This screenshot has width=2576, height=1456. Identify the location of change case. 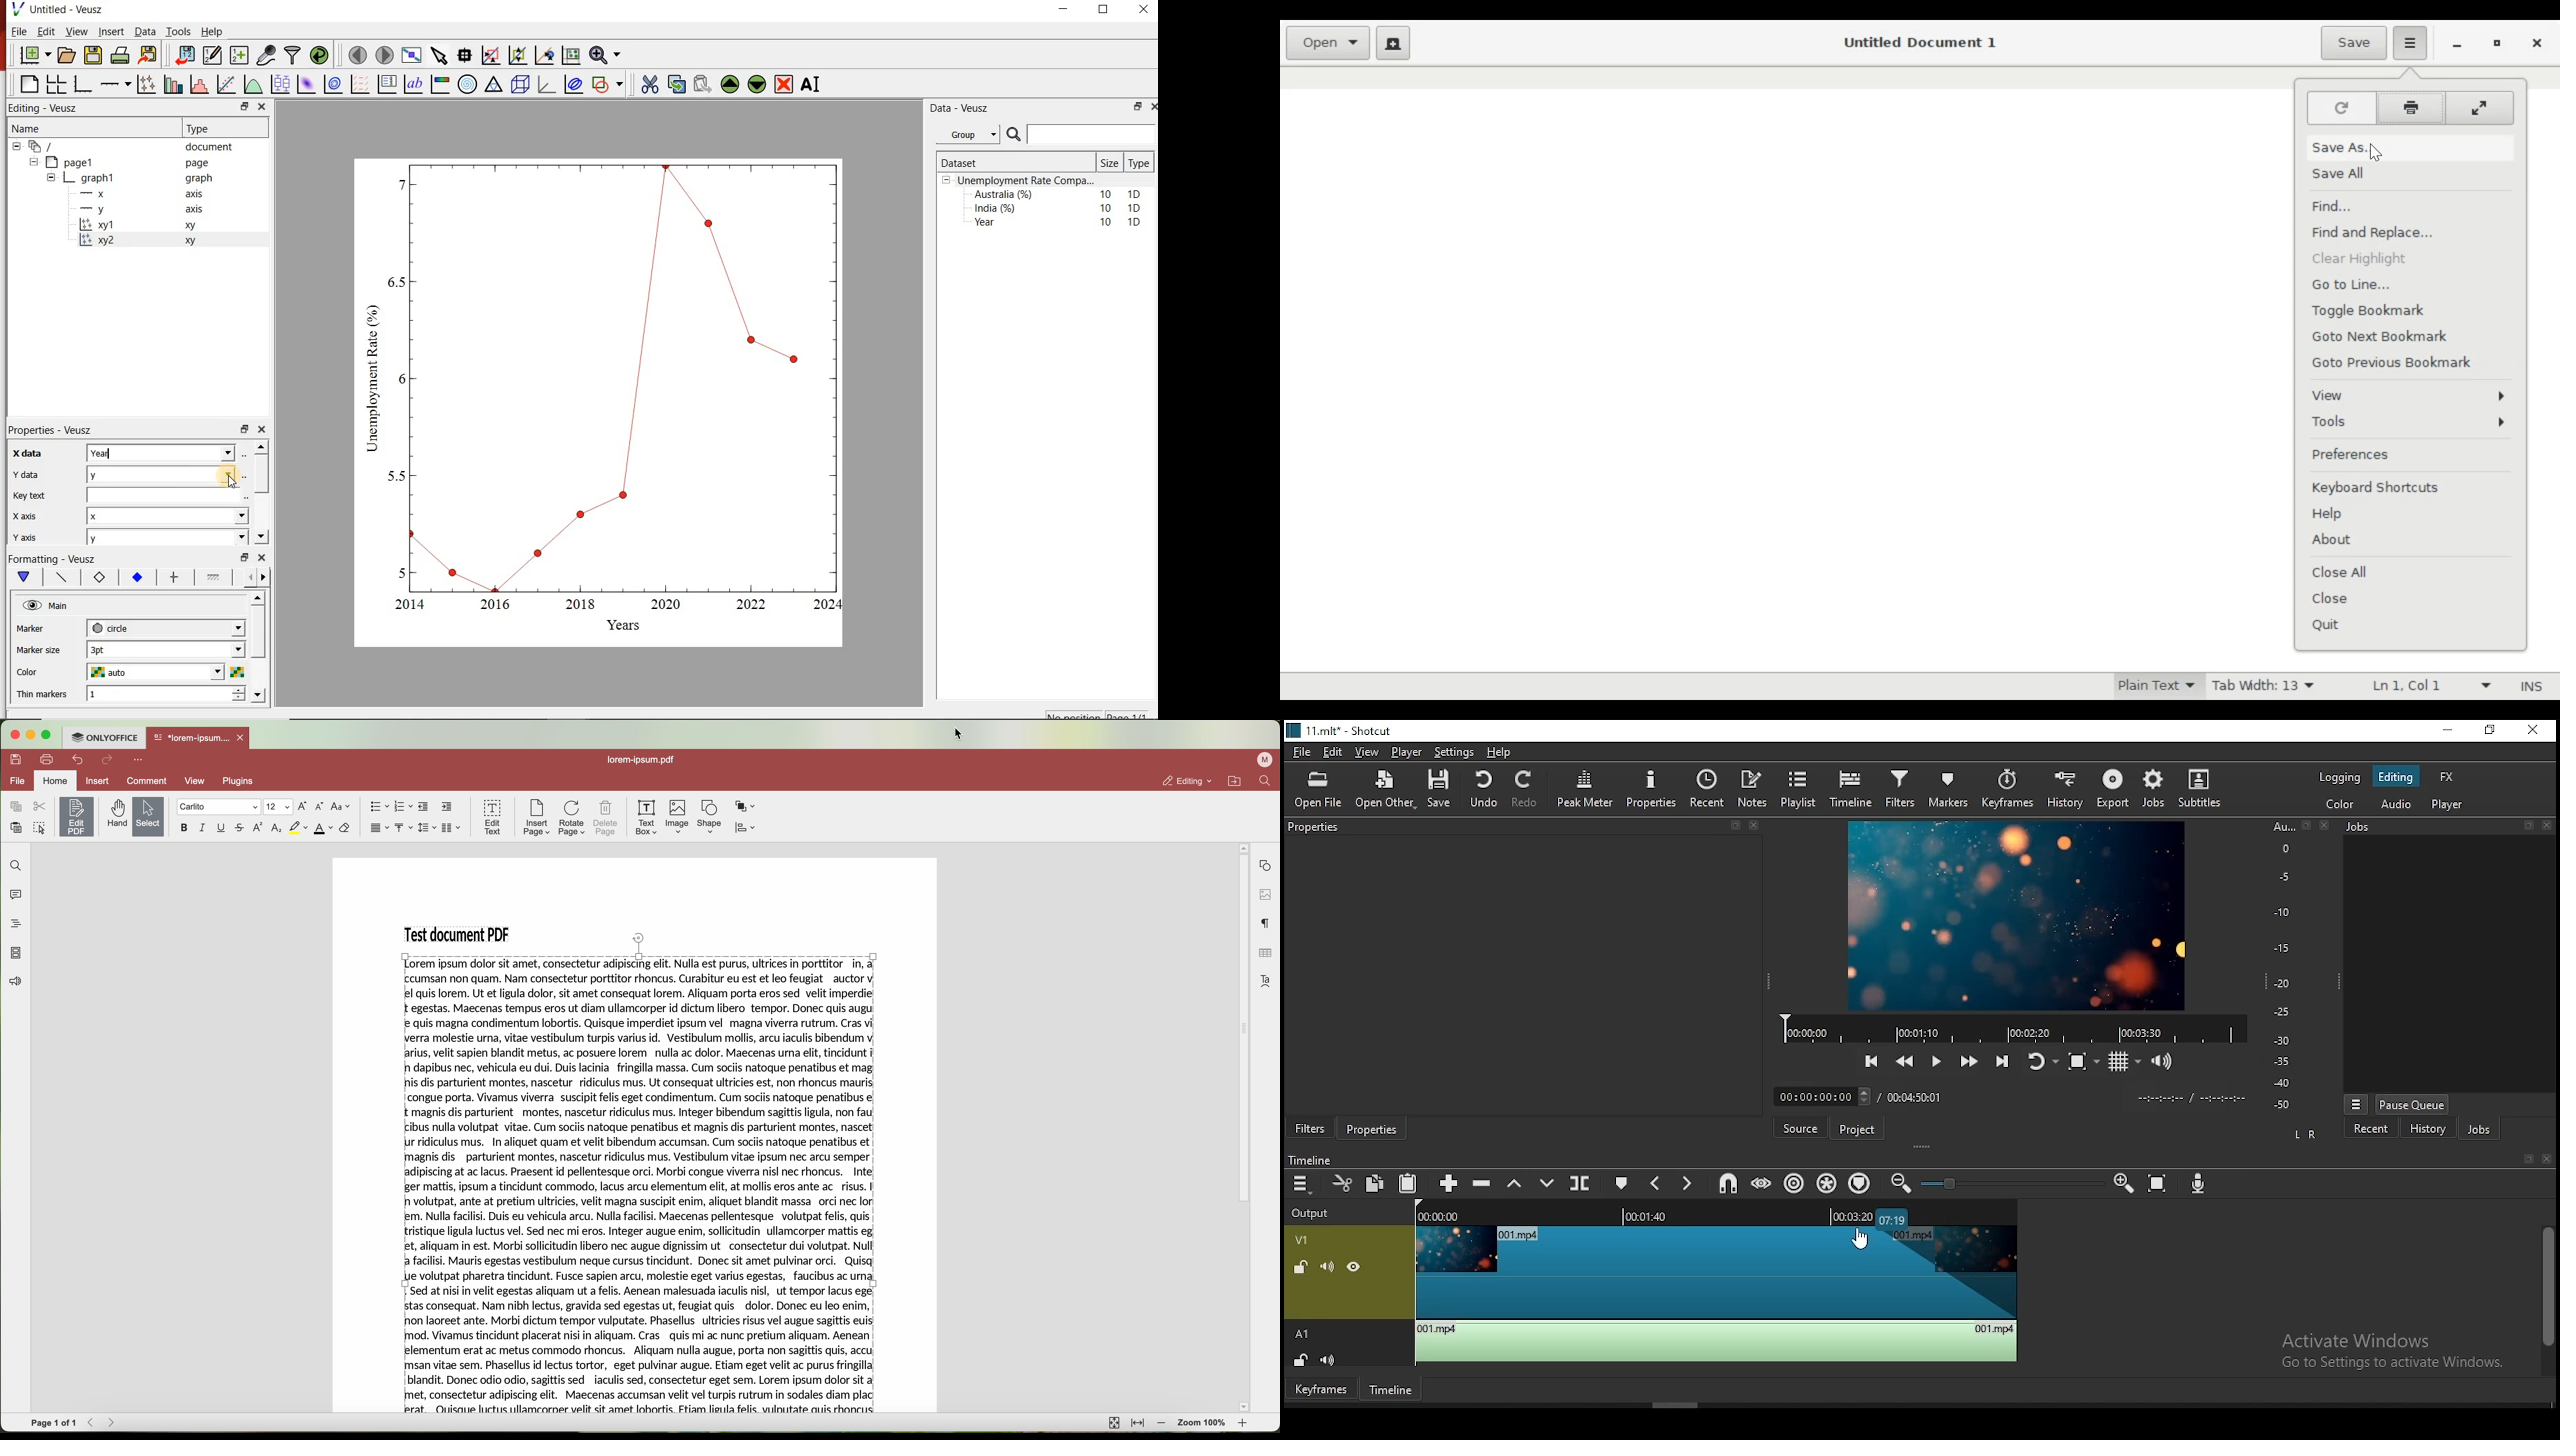
(341, 806).